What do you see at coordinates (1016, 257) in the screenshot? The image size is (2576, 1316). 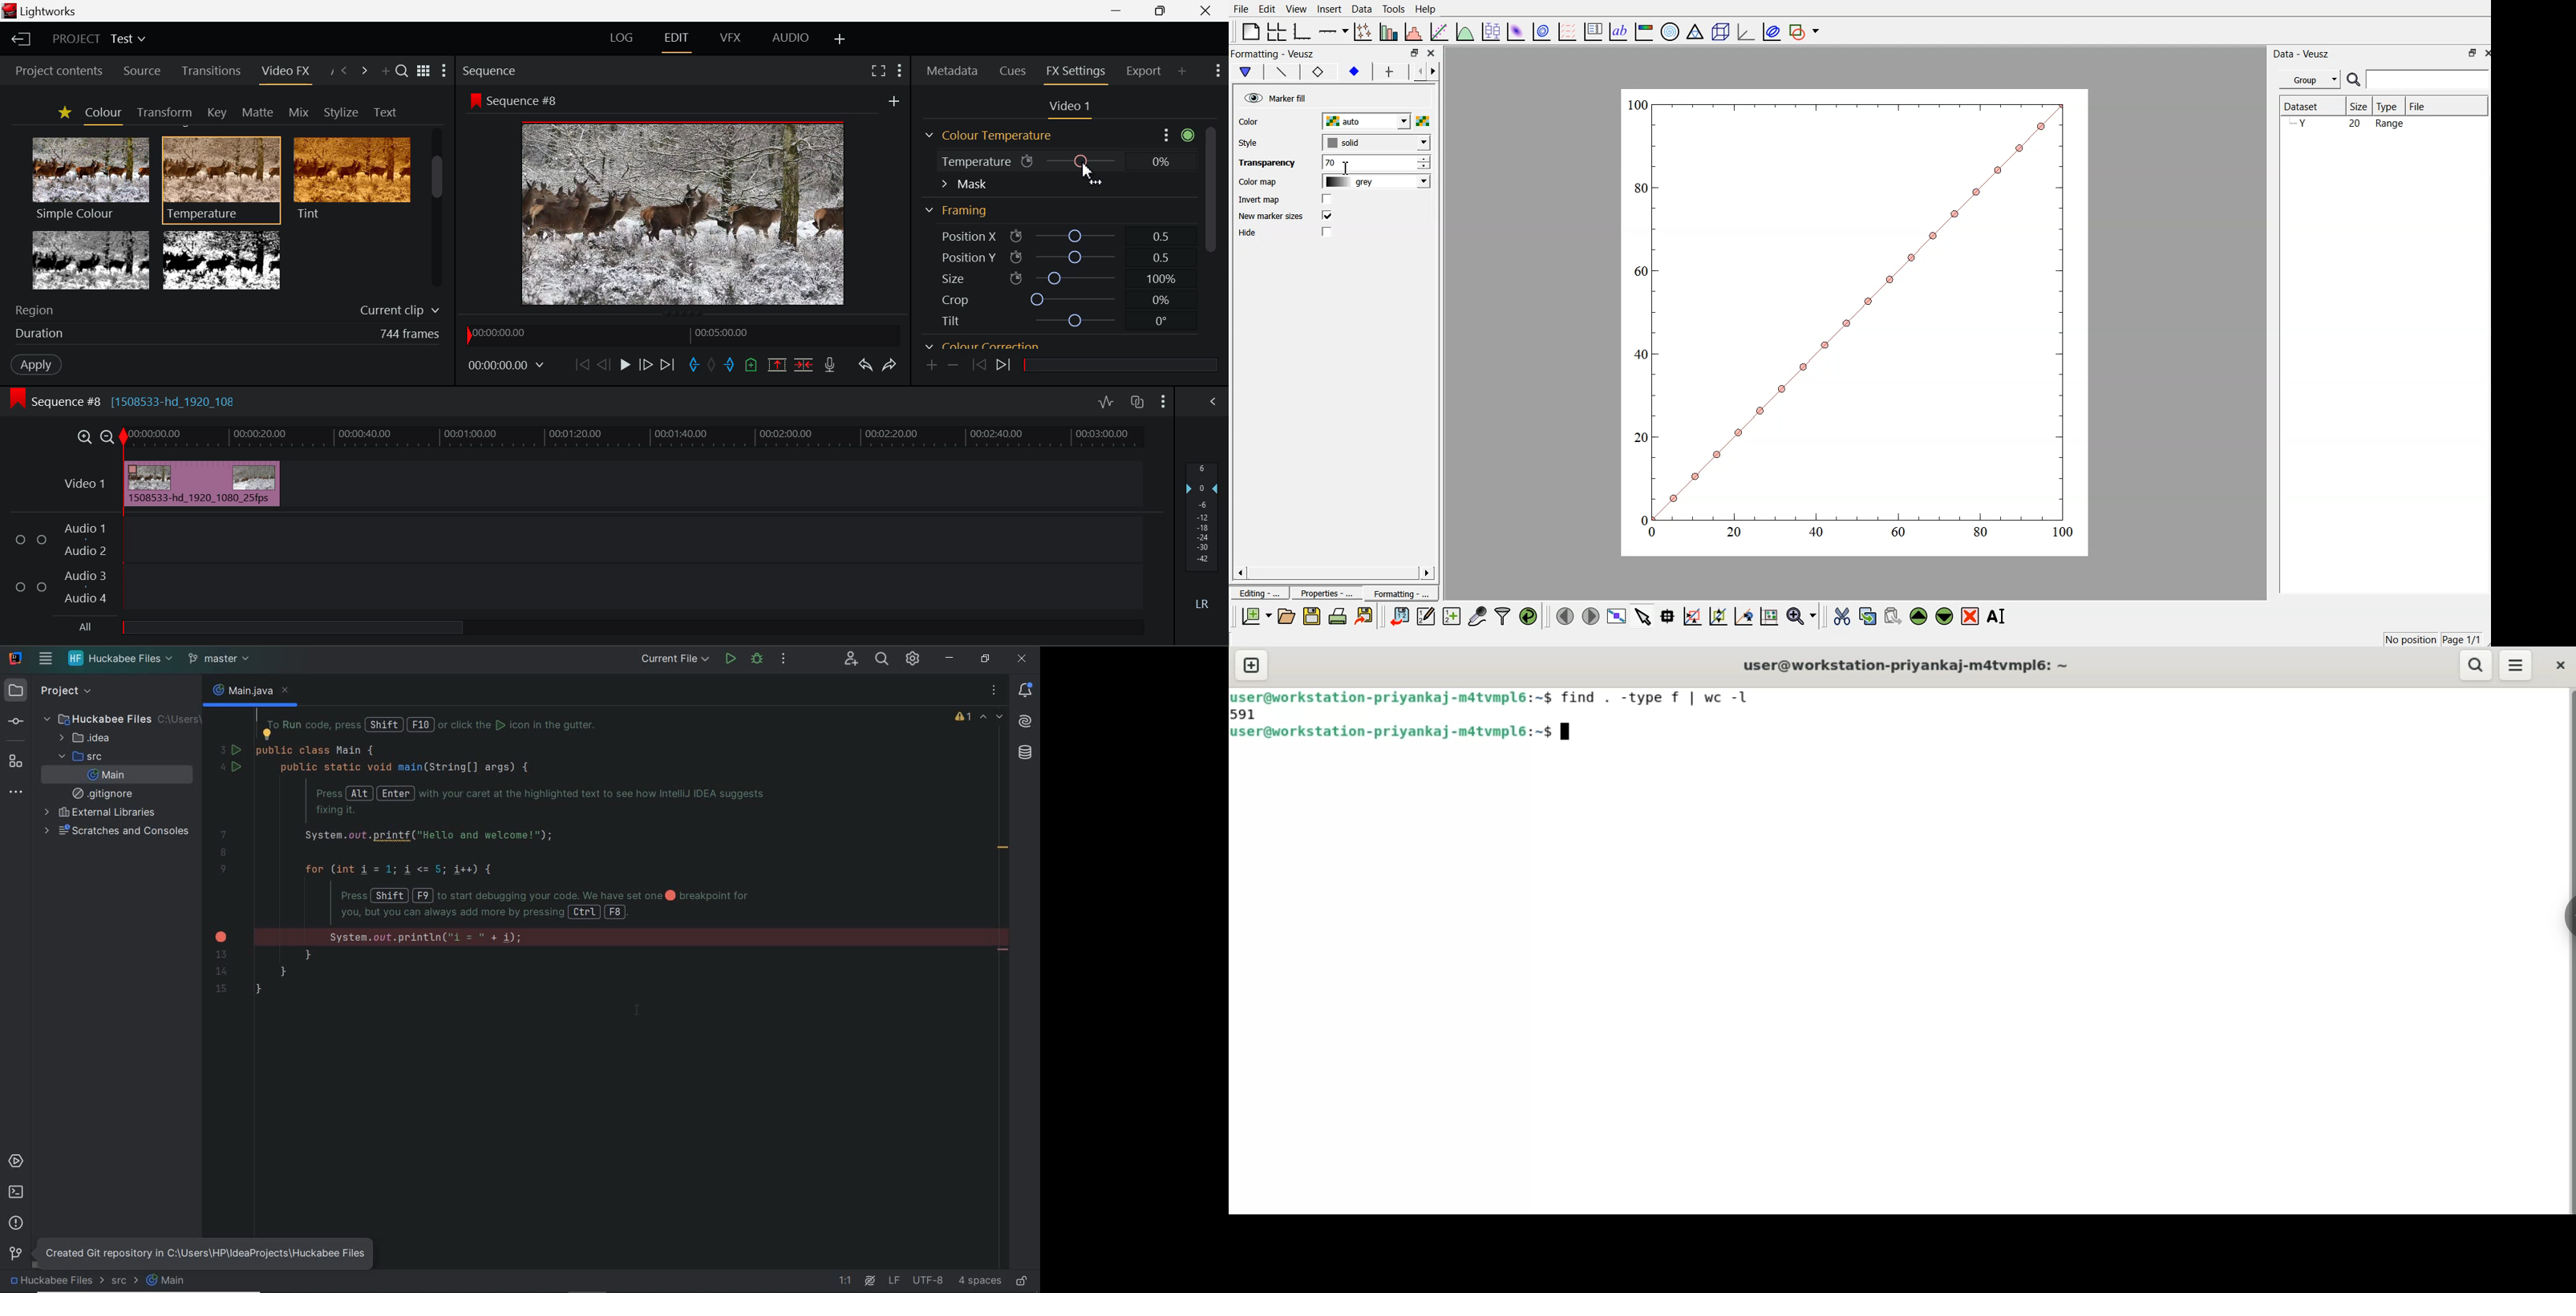 I see `icon` at bounding box center [1016, 257].